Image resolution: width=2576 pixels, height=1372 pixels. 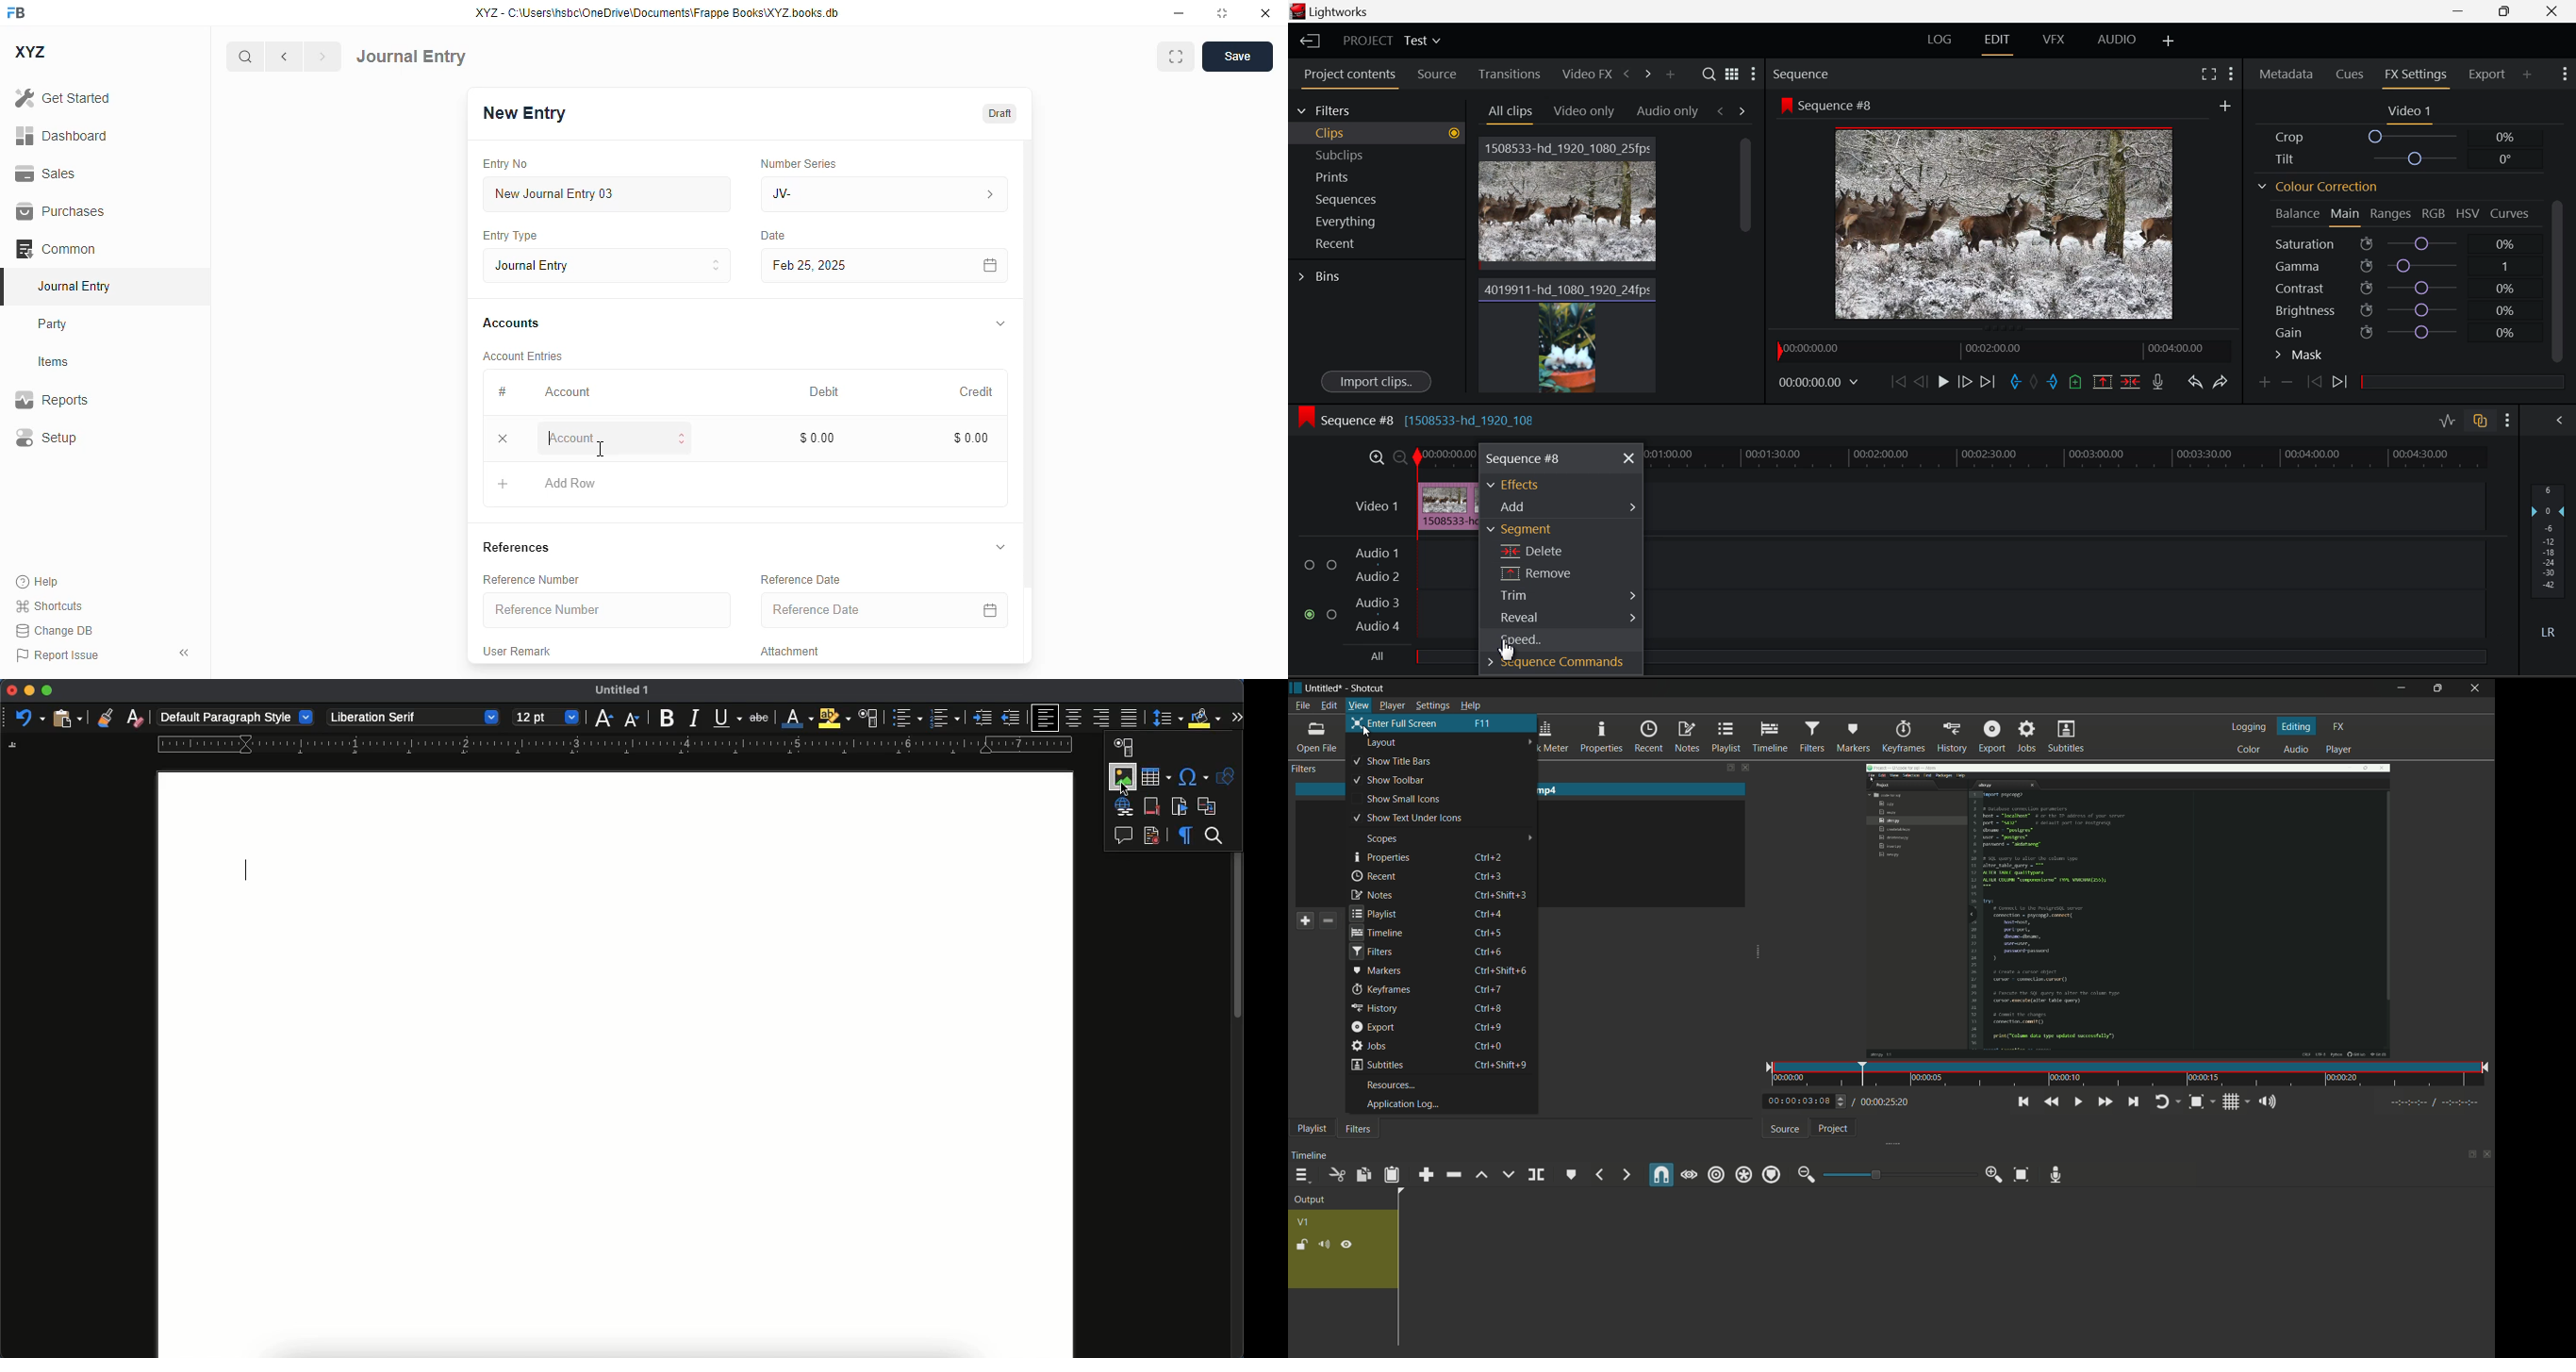 What do you see at coordinates (2312, 384) in the screenshot?
I see `Previous keyframe` at bounding box center [2312, 384].